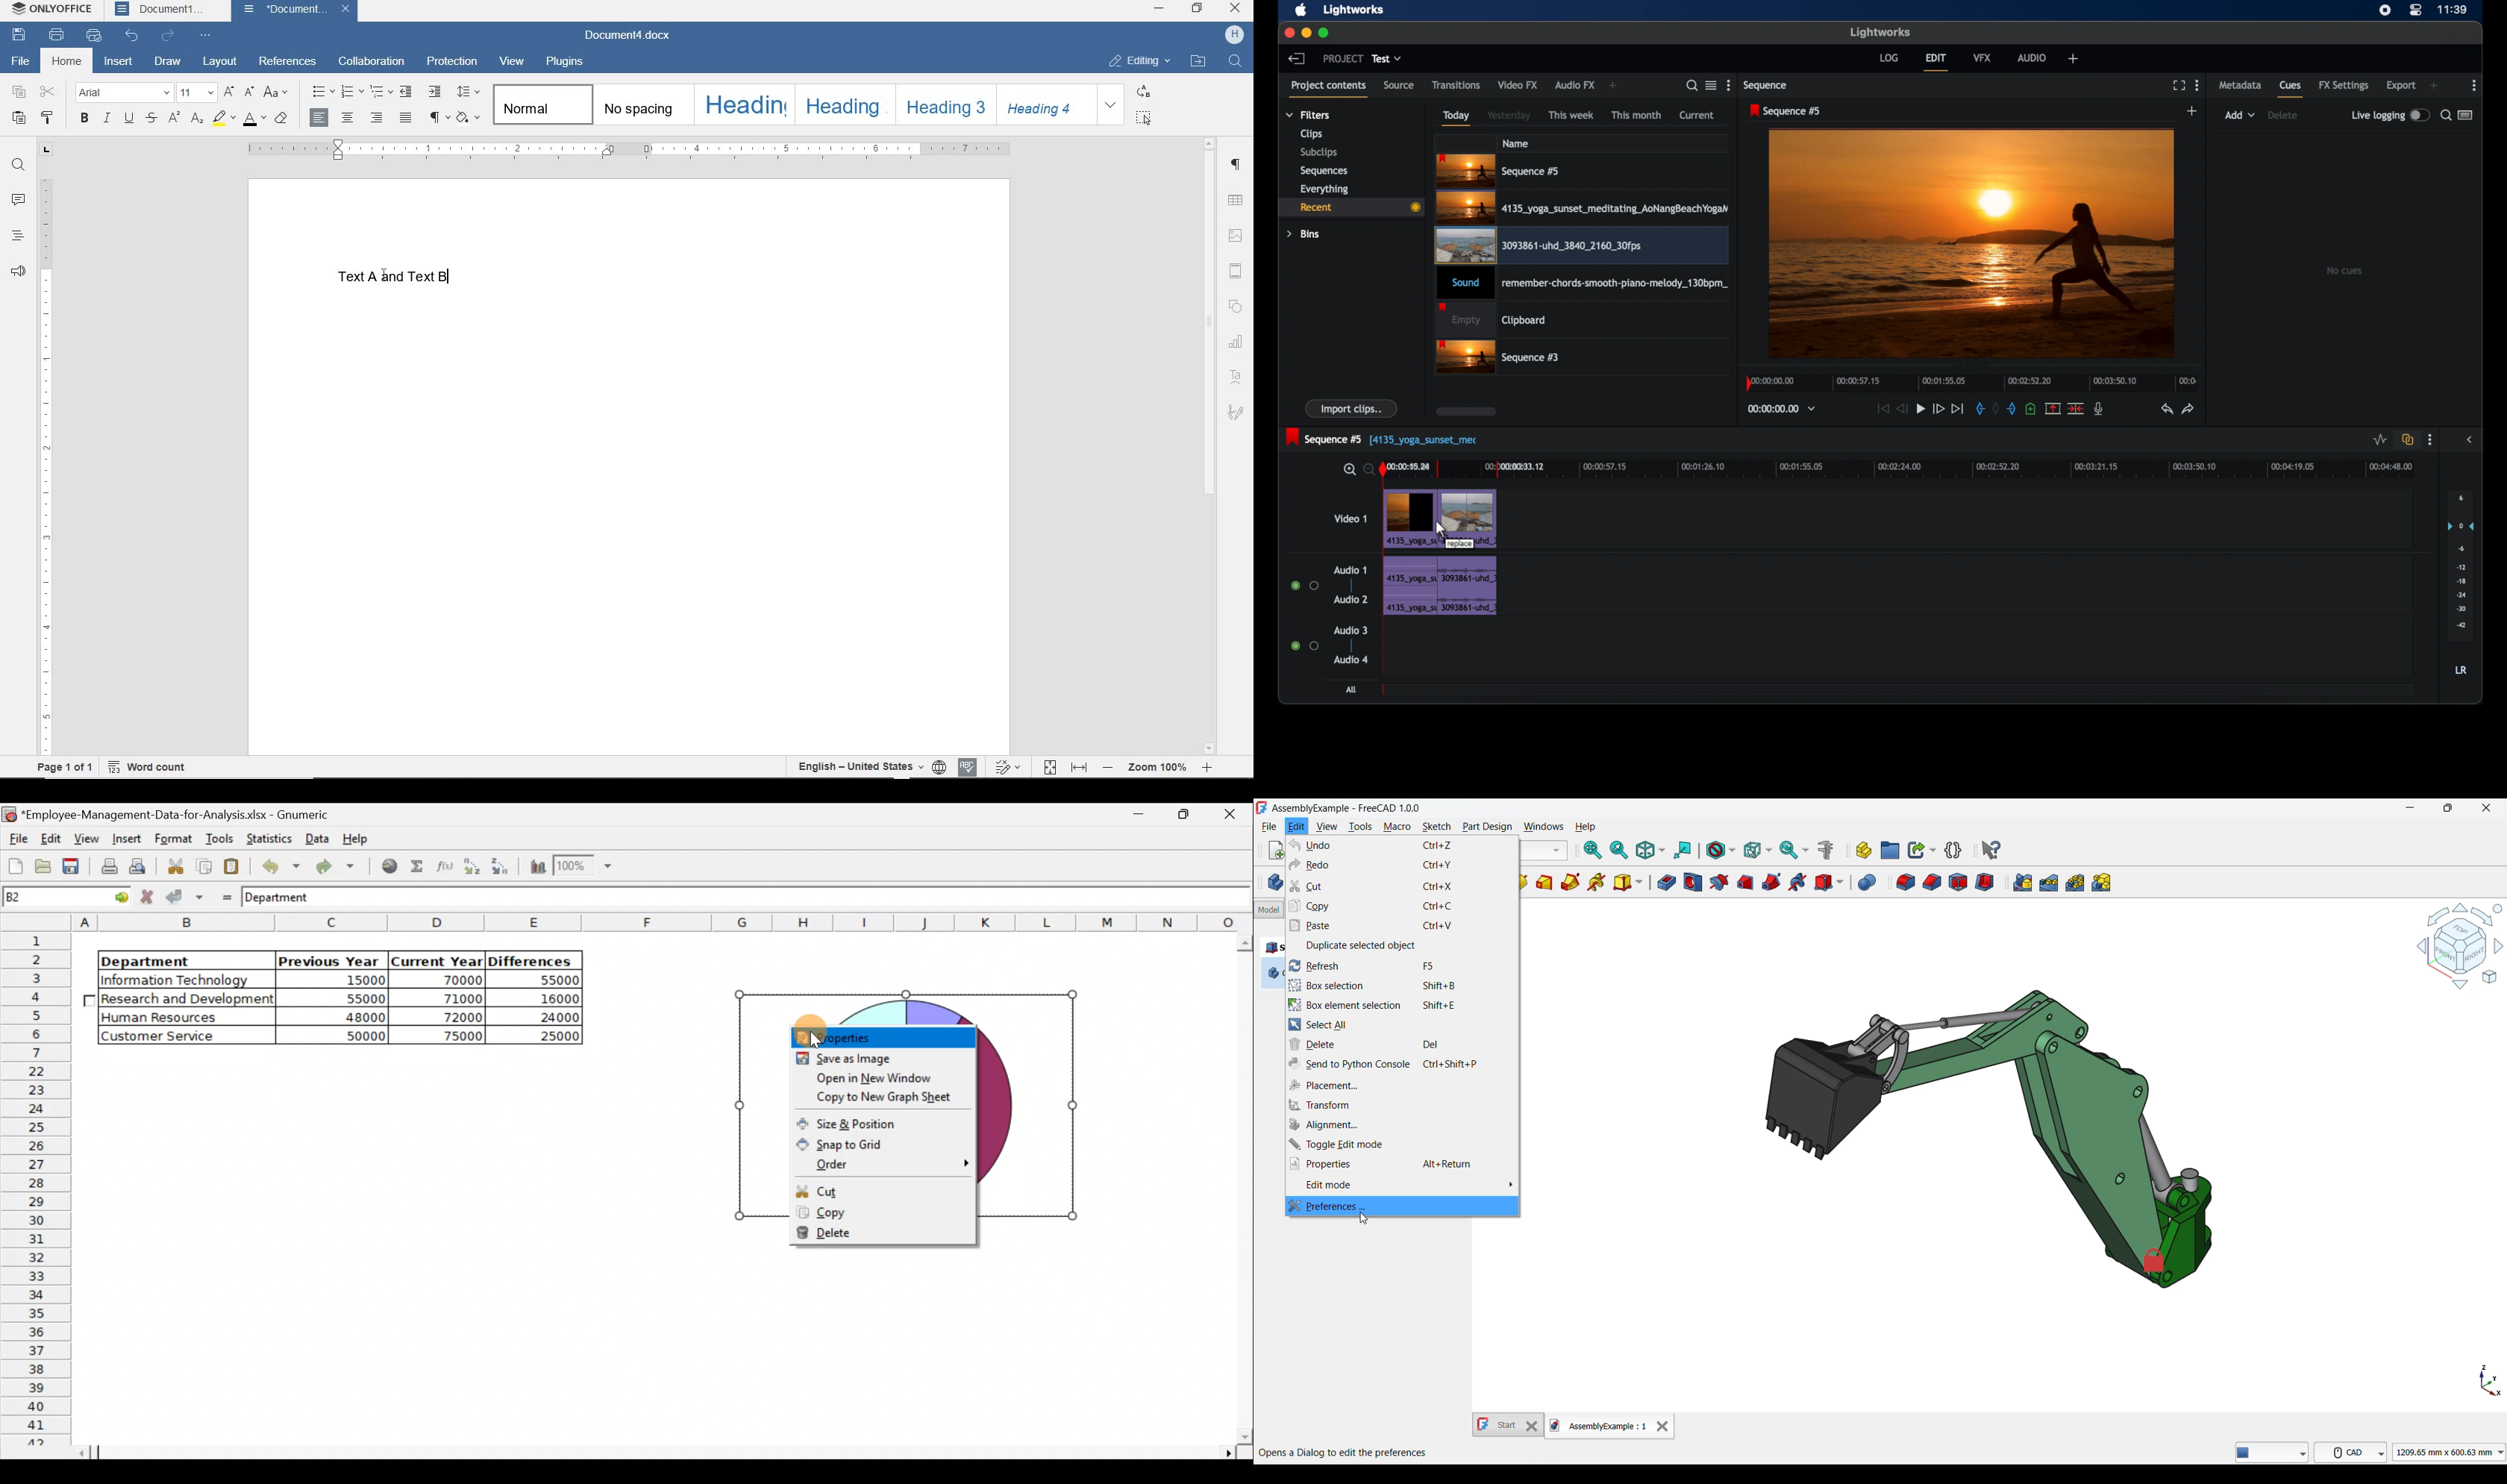  I want to click on Accept change, so click(185, 897).